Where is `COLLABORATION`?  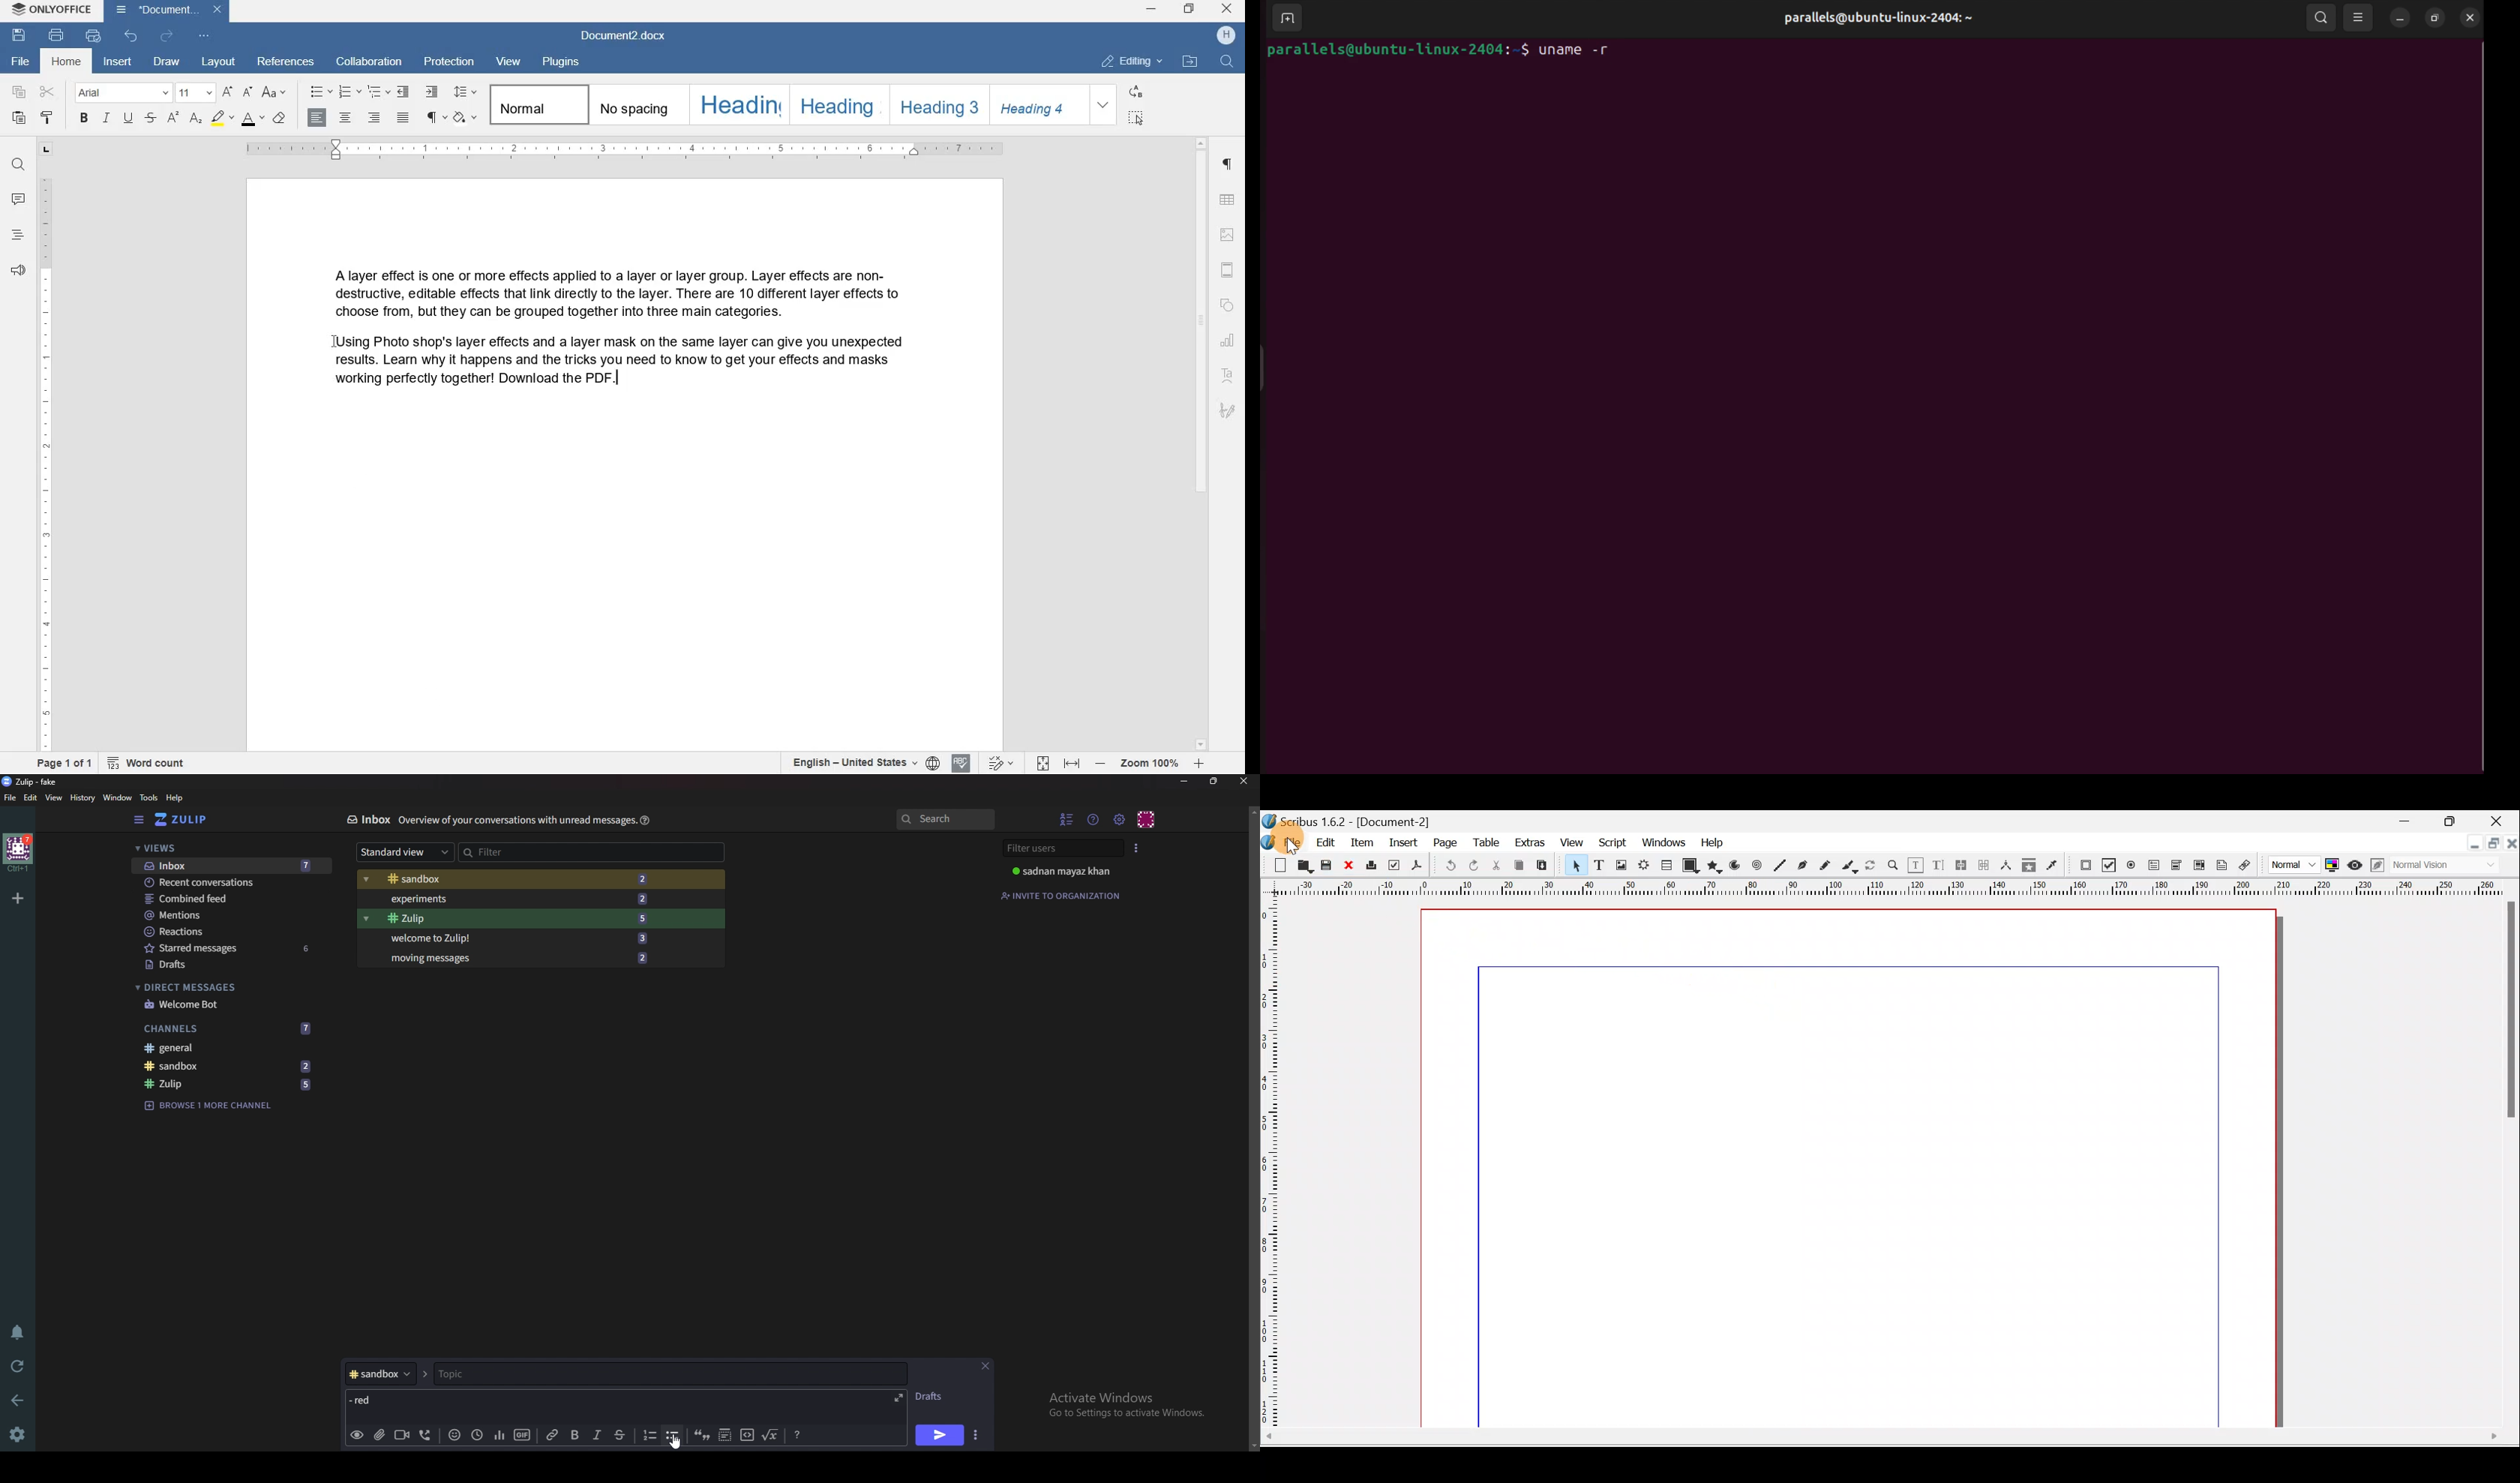 COLLABORATION is located at coordinates (370, 62).